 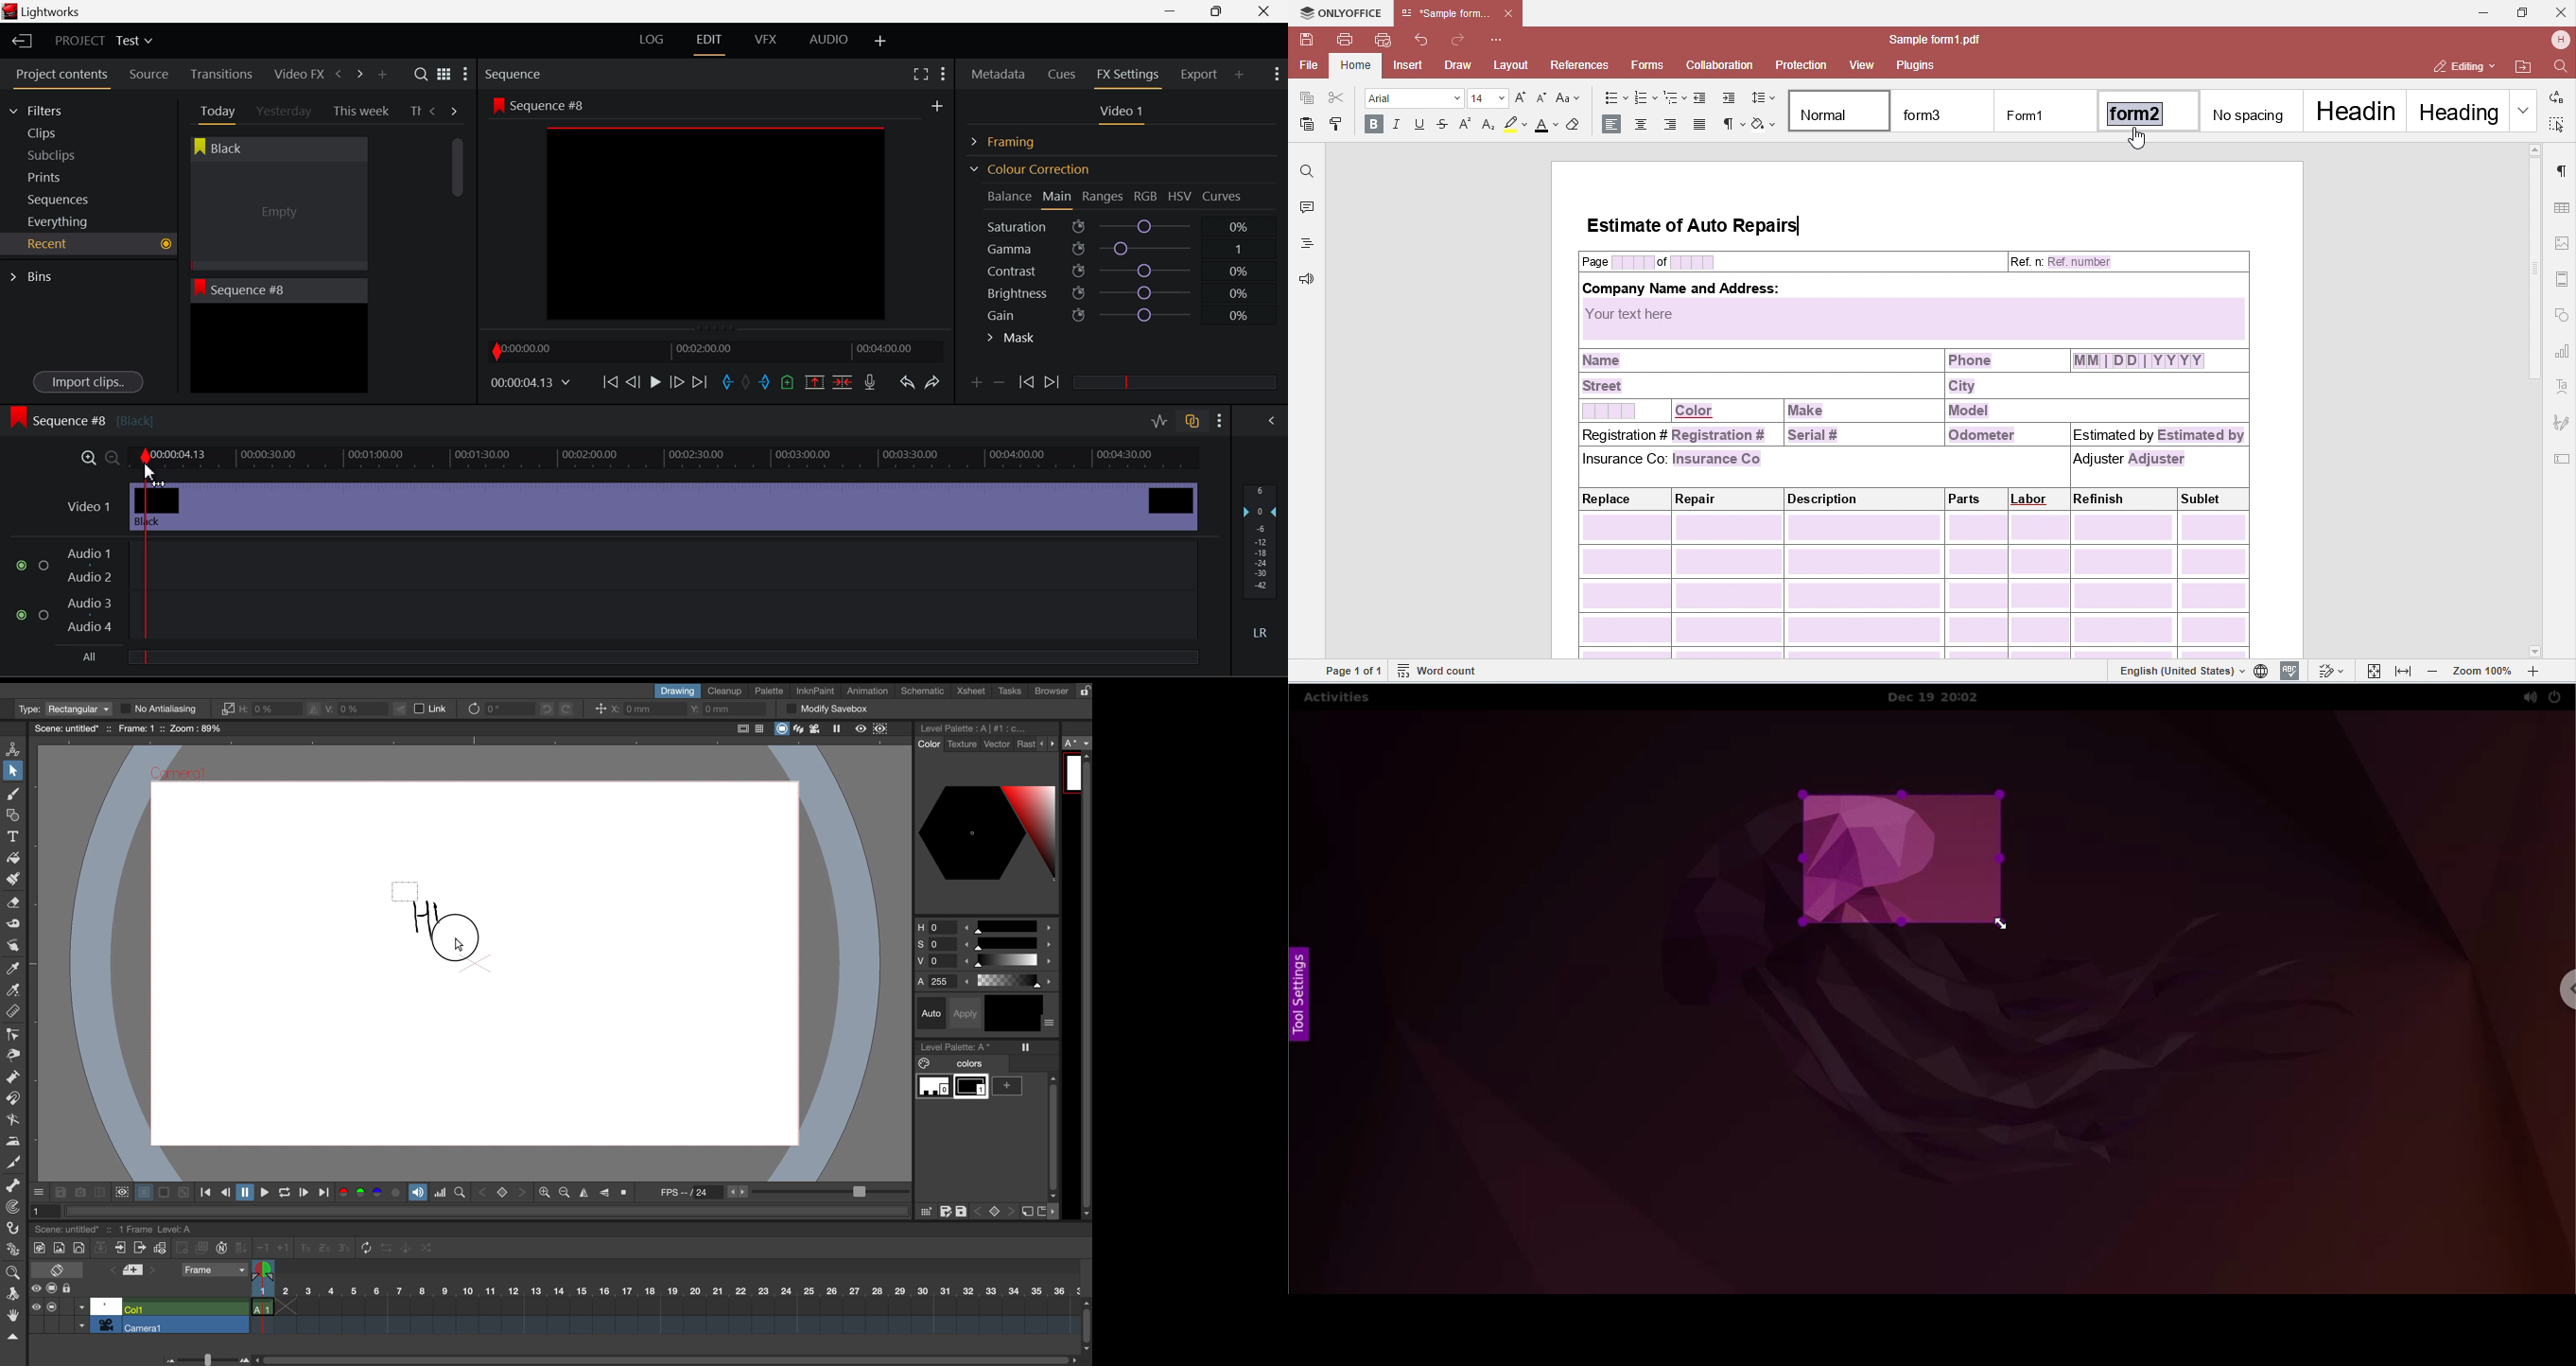 I want to click on vertical scroll bar timeline bar, so click(x=1086, y=1325).